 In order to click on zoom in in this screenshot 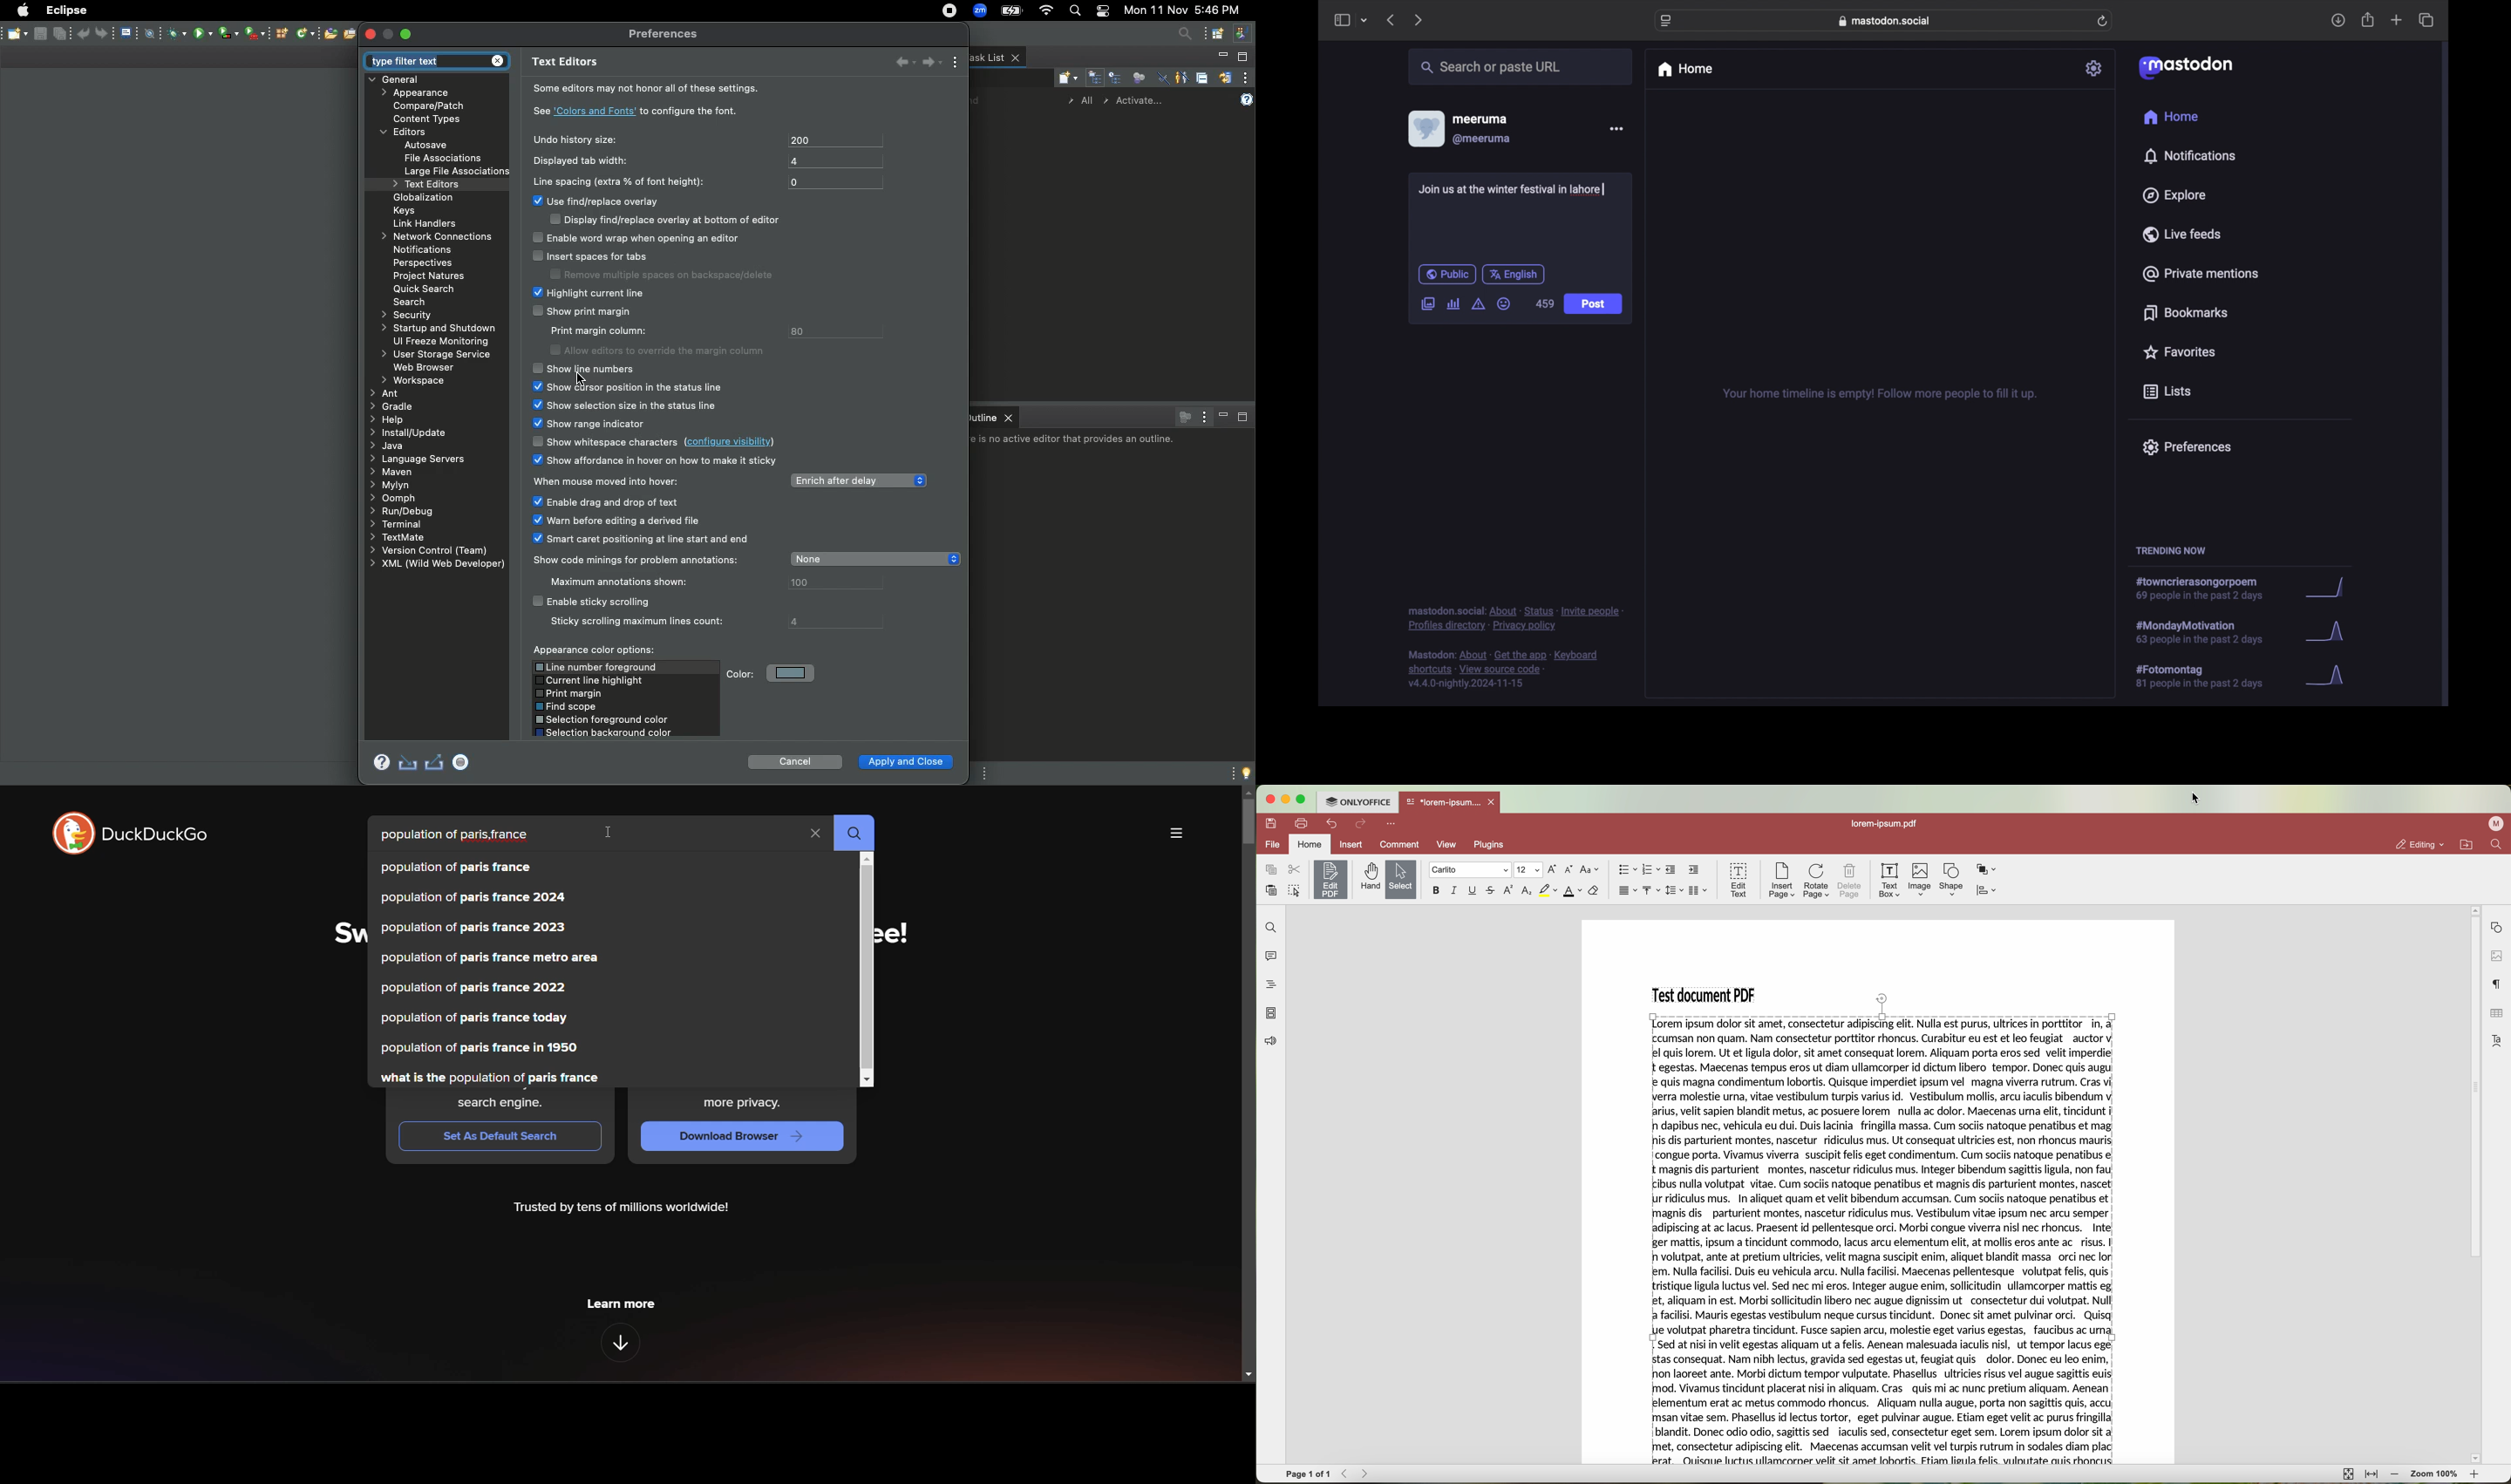, I will do `click(2476, 1475)`.